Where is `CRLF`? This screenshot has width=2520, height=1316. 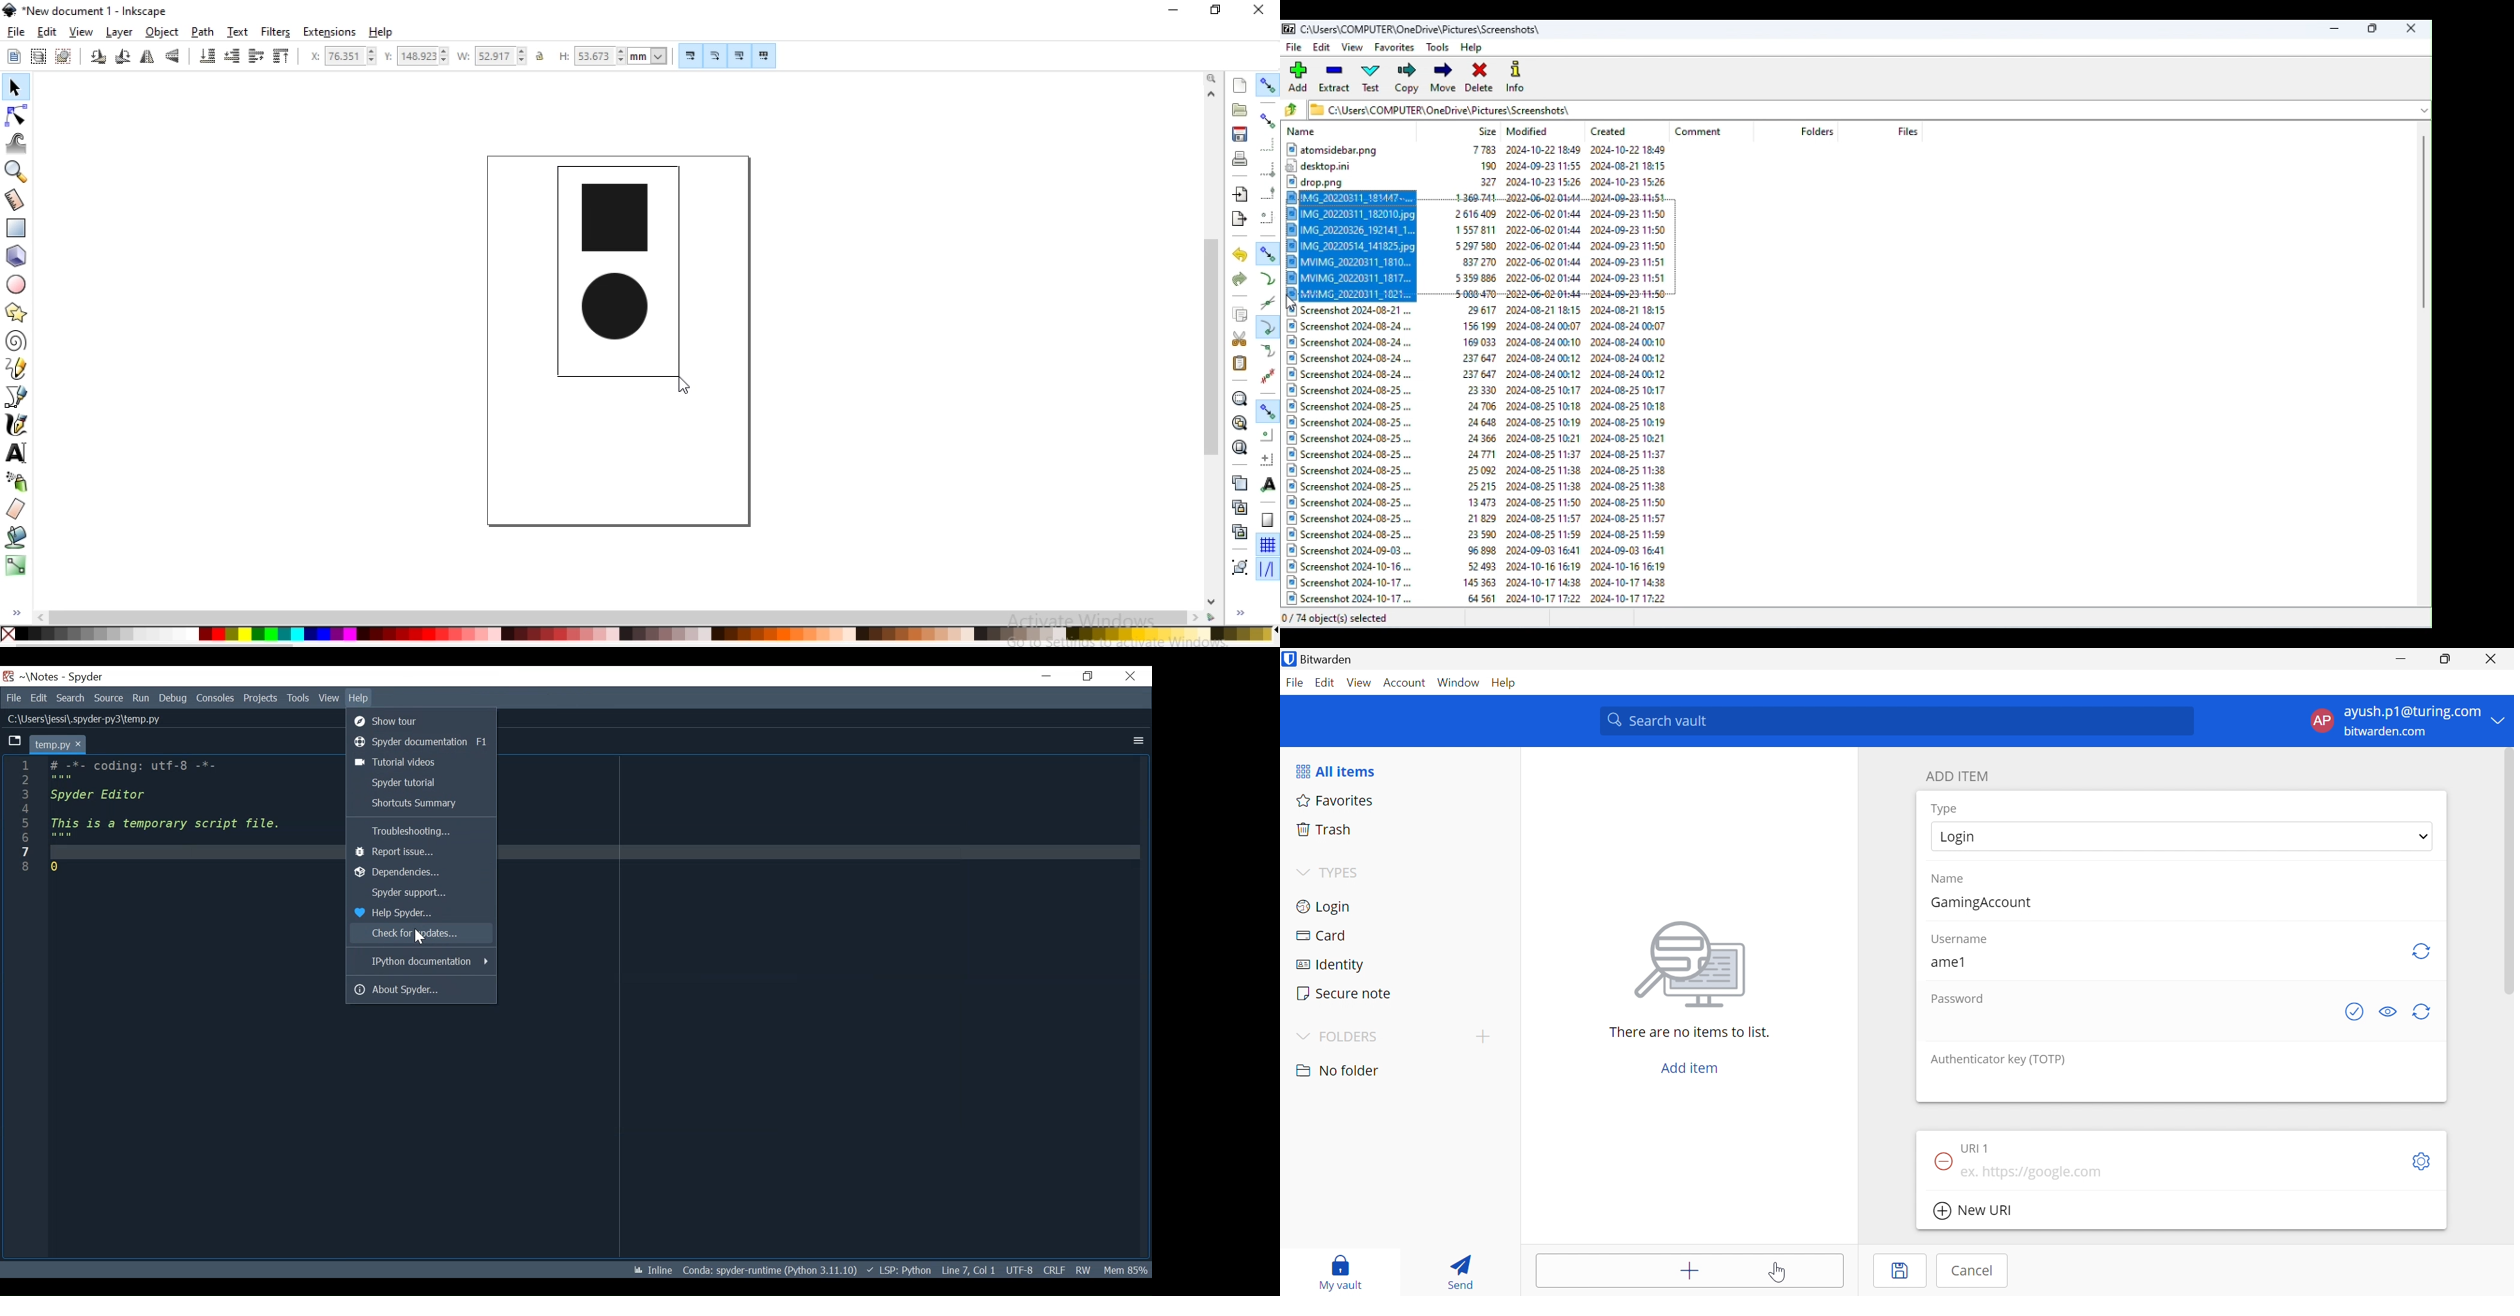
CRLF is located at coordinates (1055, 1270).